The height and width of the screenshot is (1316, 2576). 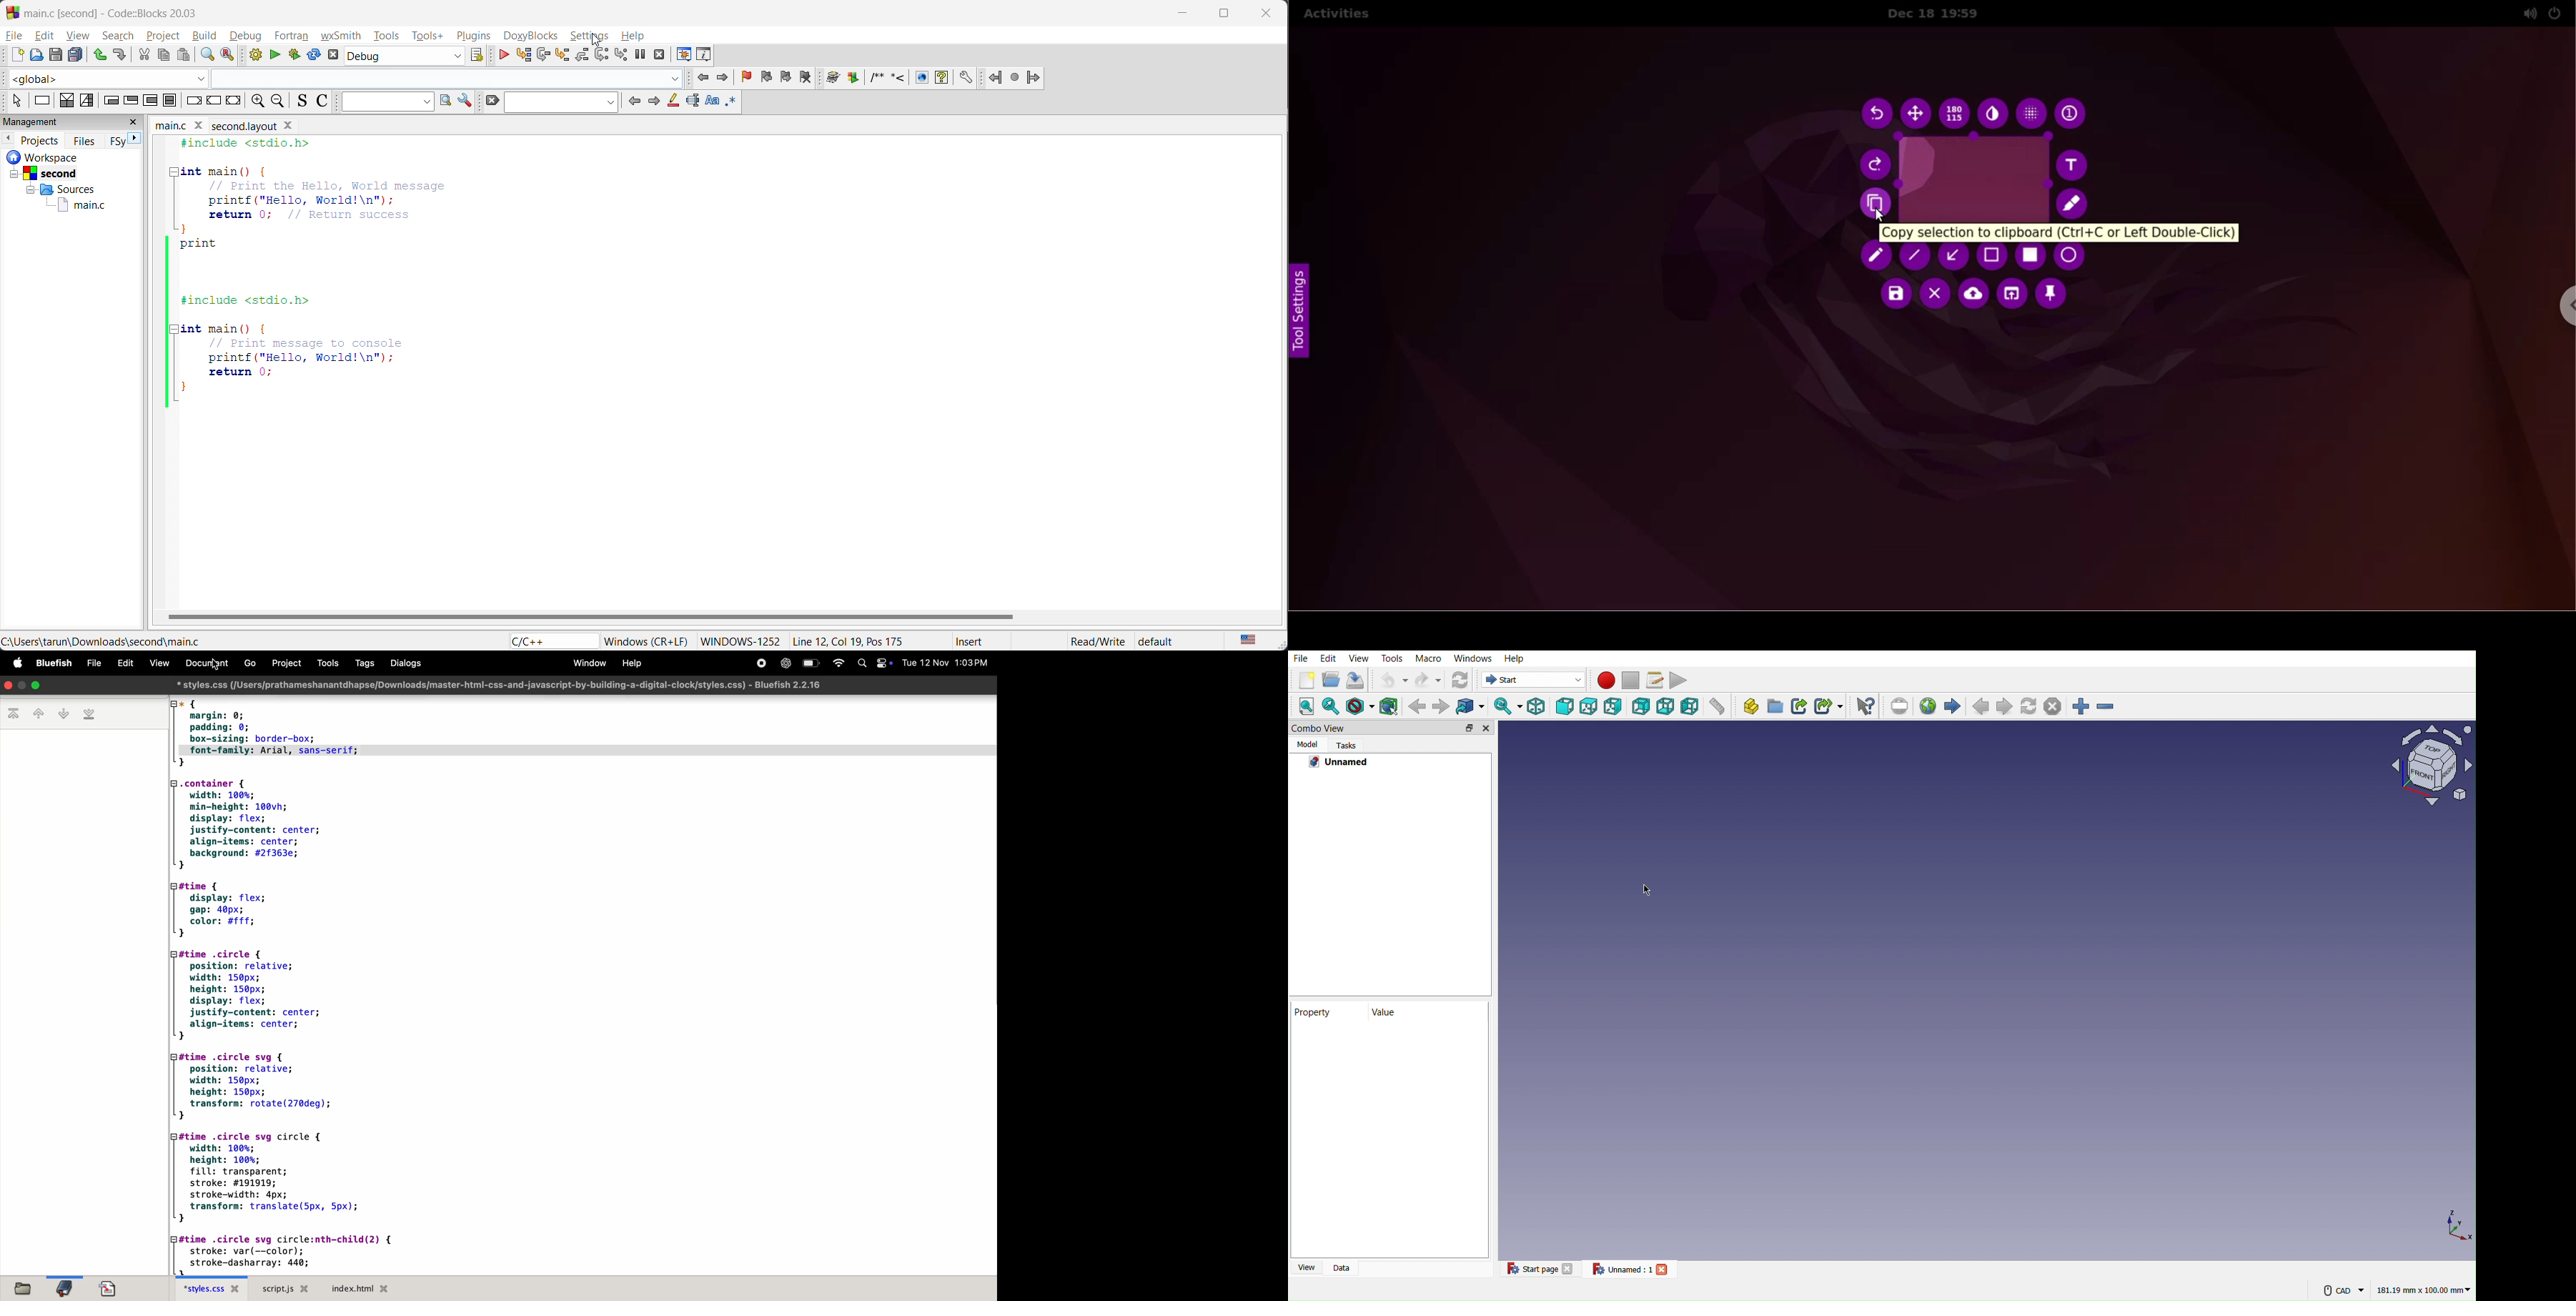 I want to click on Create new document, so click(x=1305, y=679).